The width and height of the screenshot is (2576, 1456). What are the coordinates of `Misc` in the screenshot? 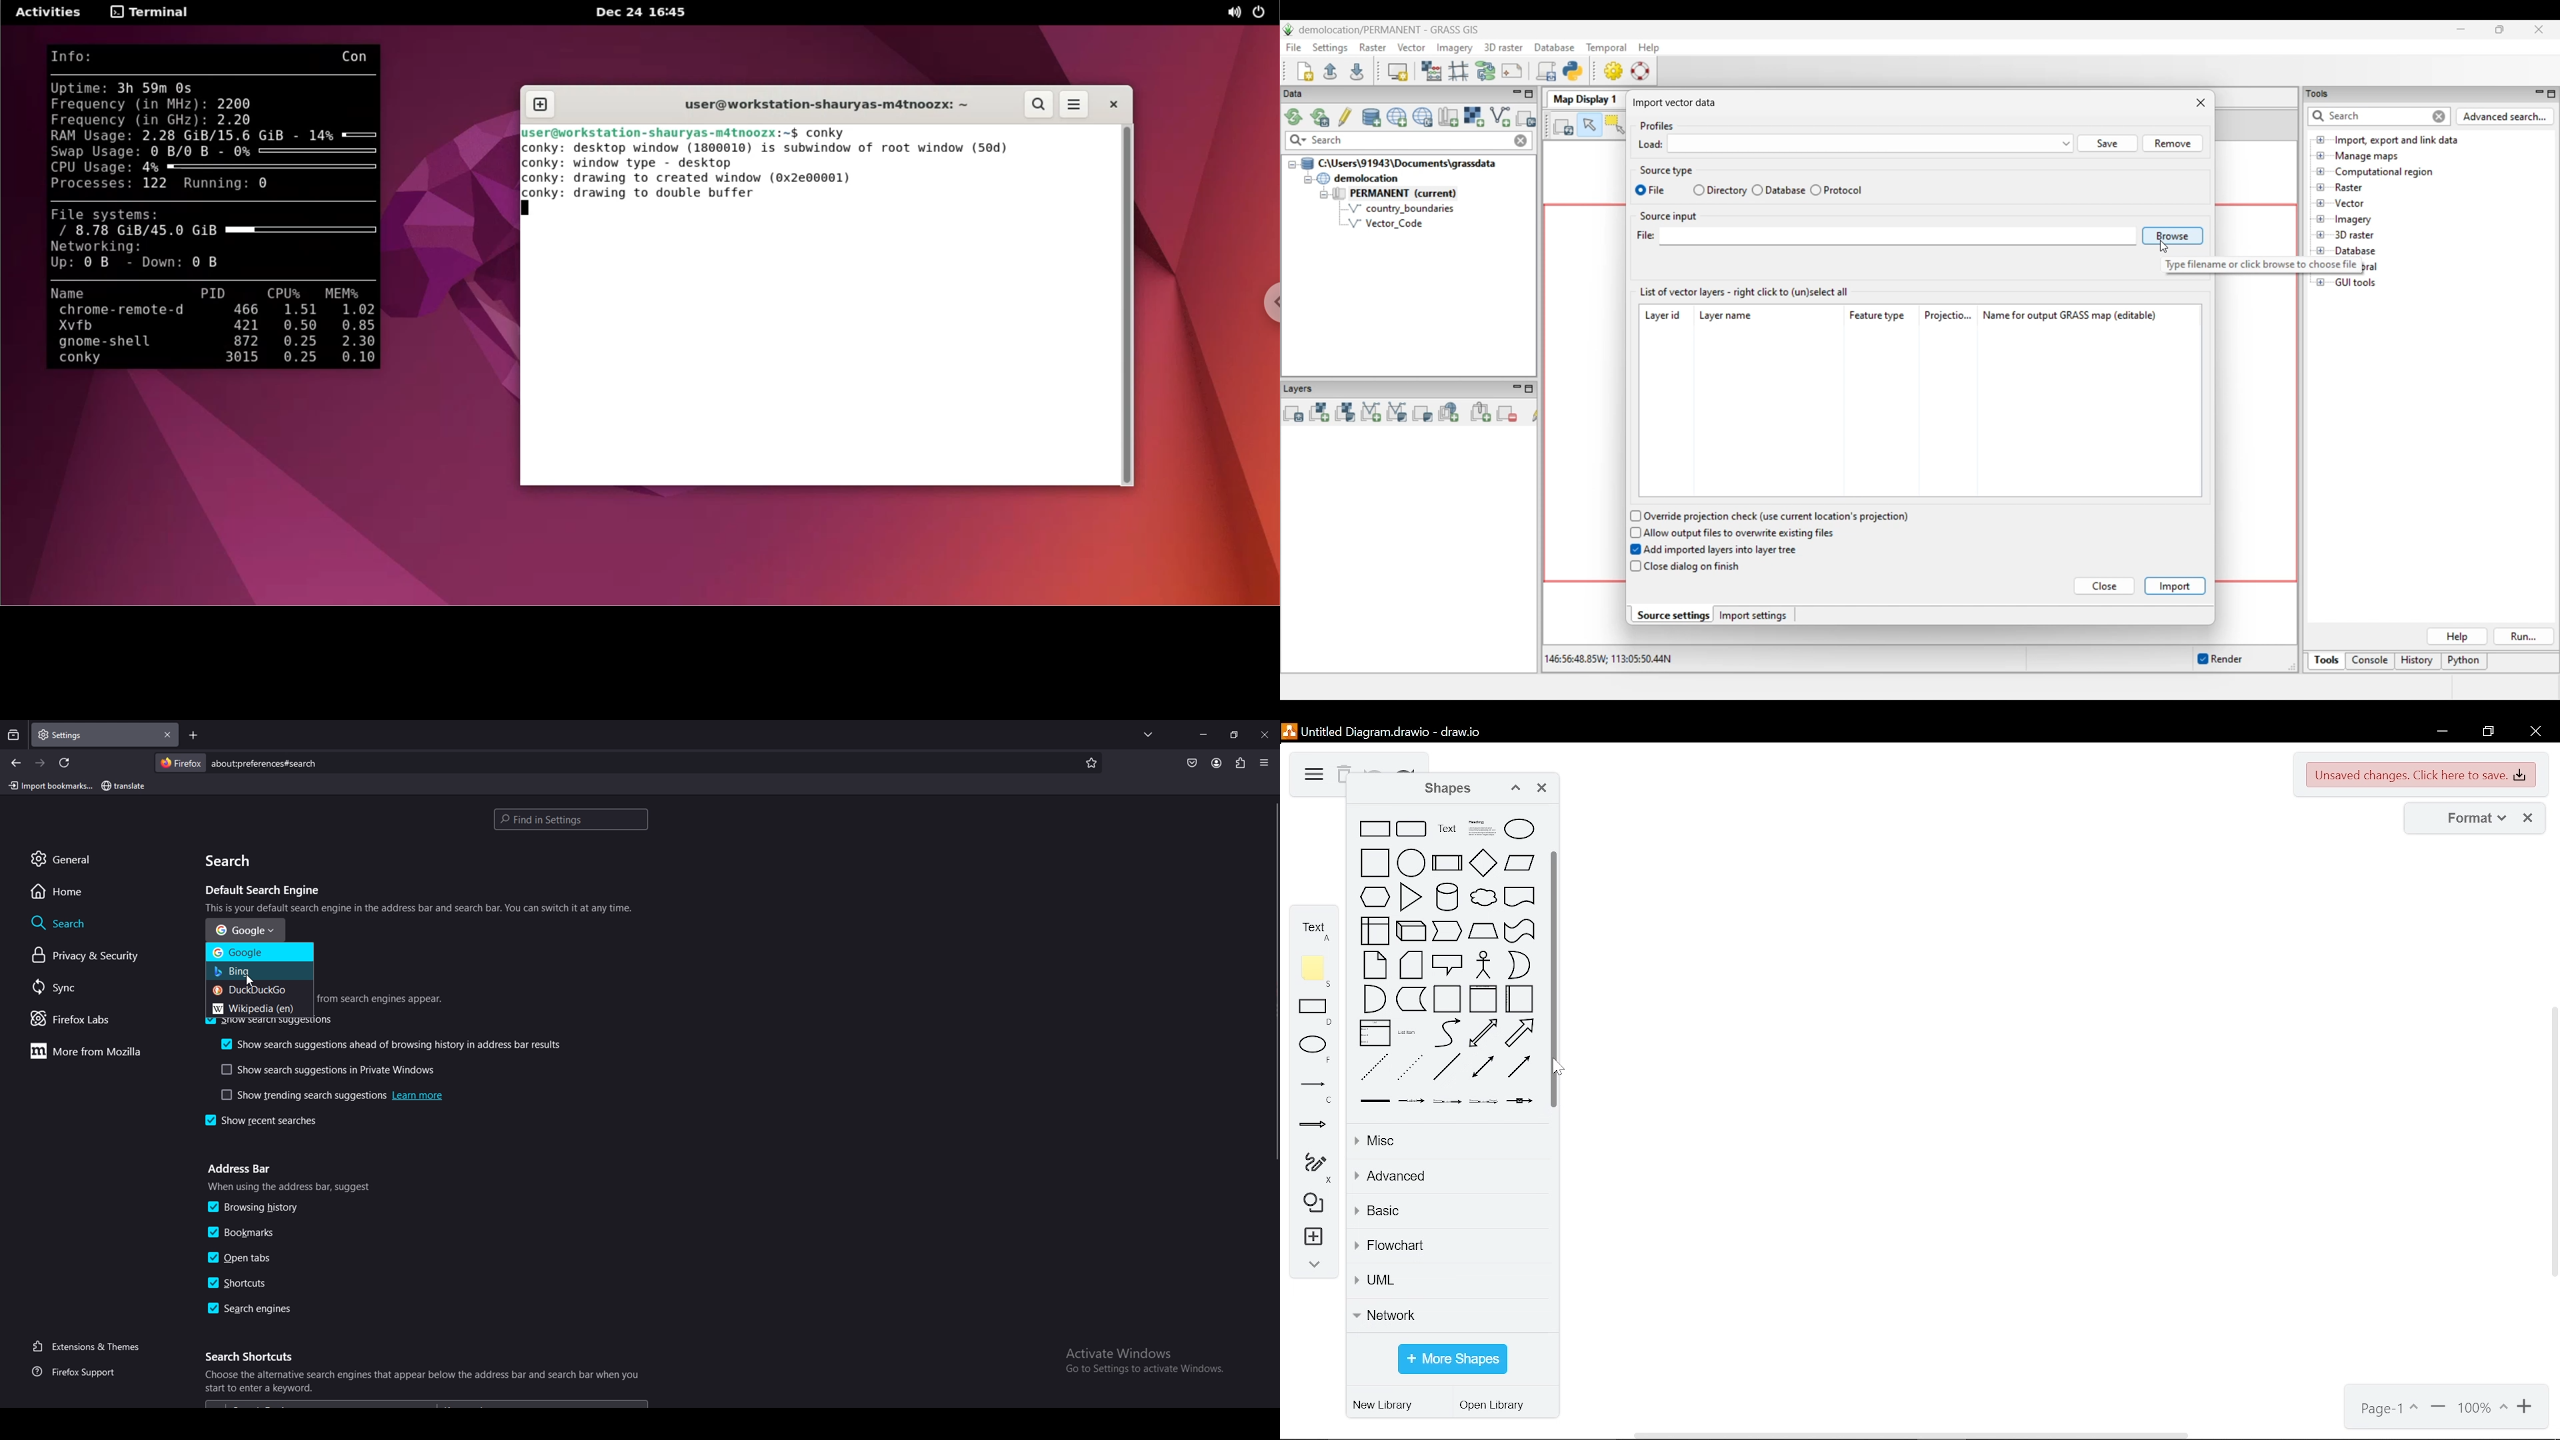 It's located at (1445, 1142).